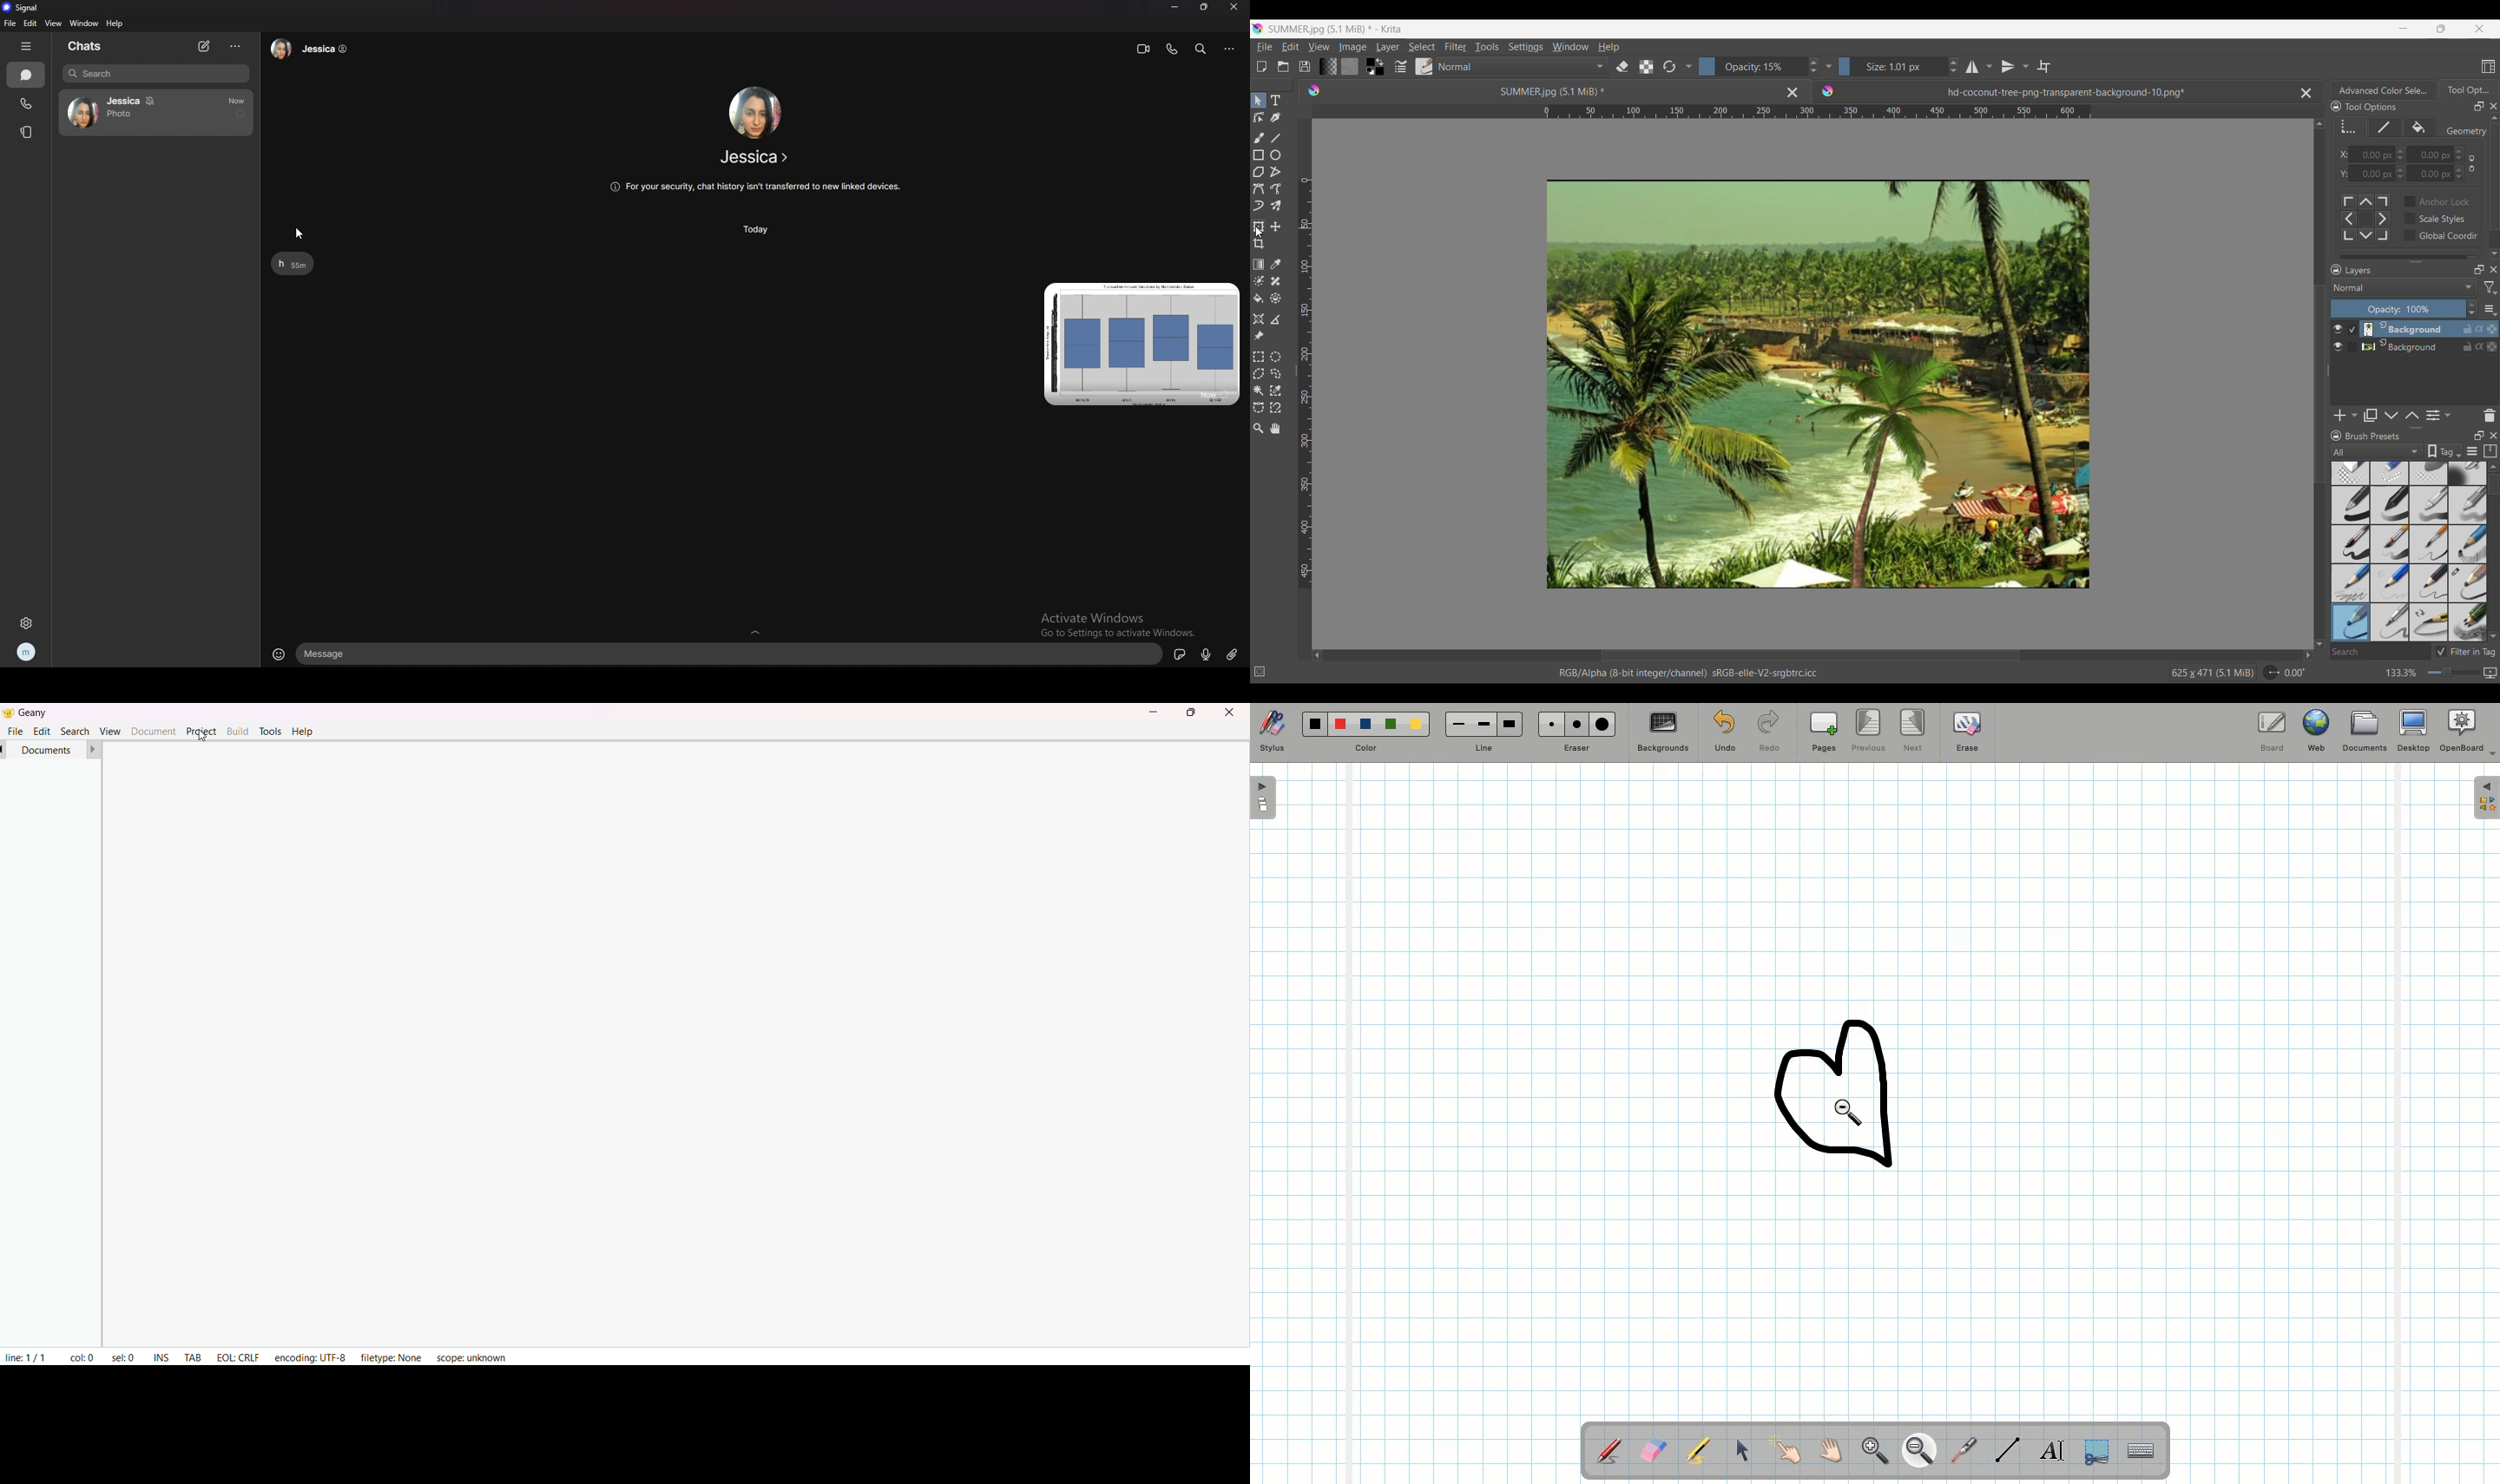  What do you see at coordinates (2472, 452) in the screenshot?
I see `Display settings` at bounding box center [2472, 452].